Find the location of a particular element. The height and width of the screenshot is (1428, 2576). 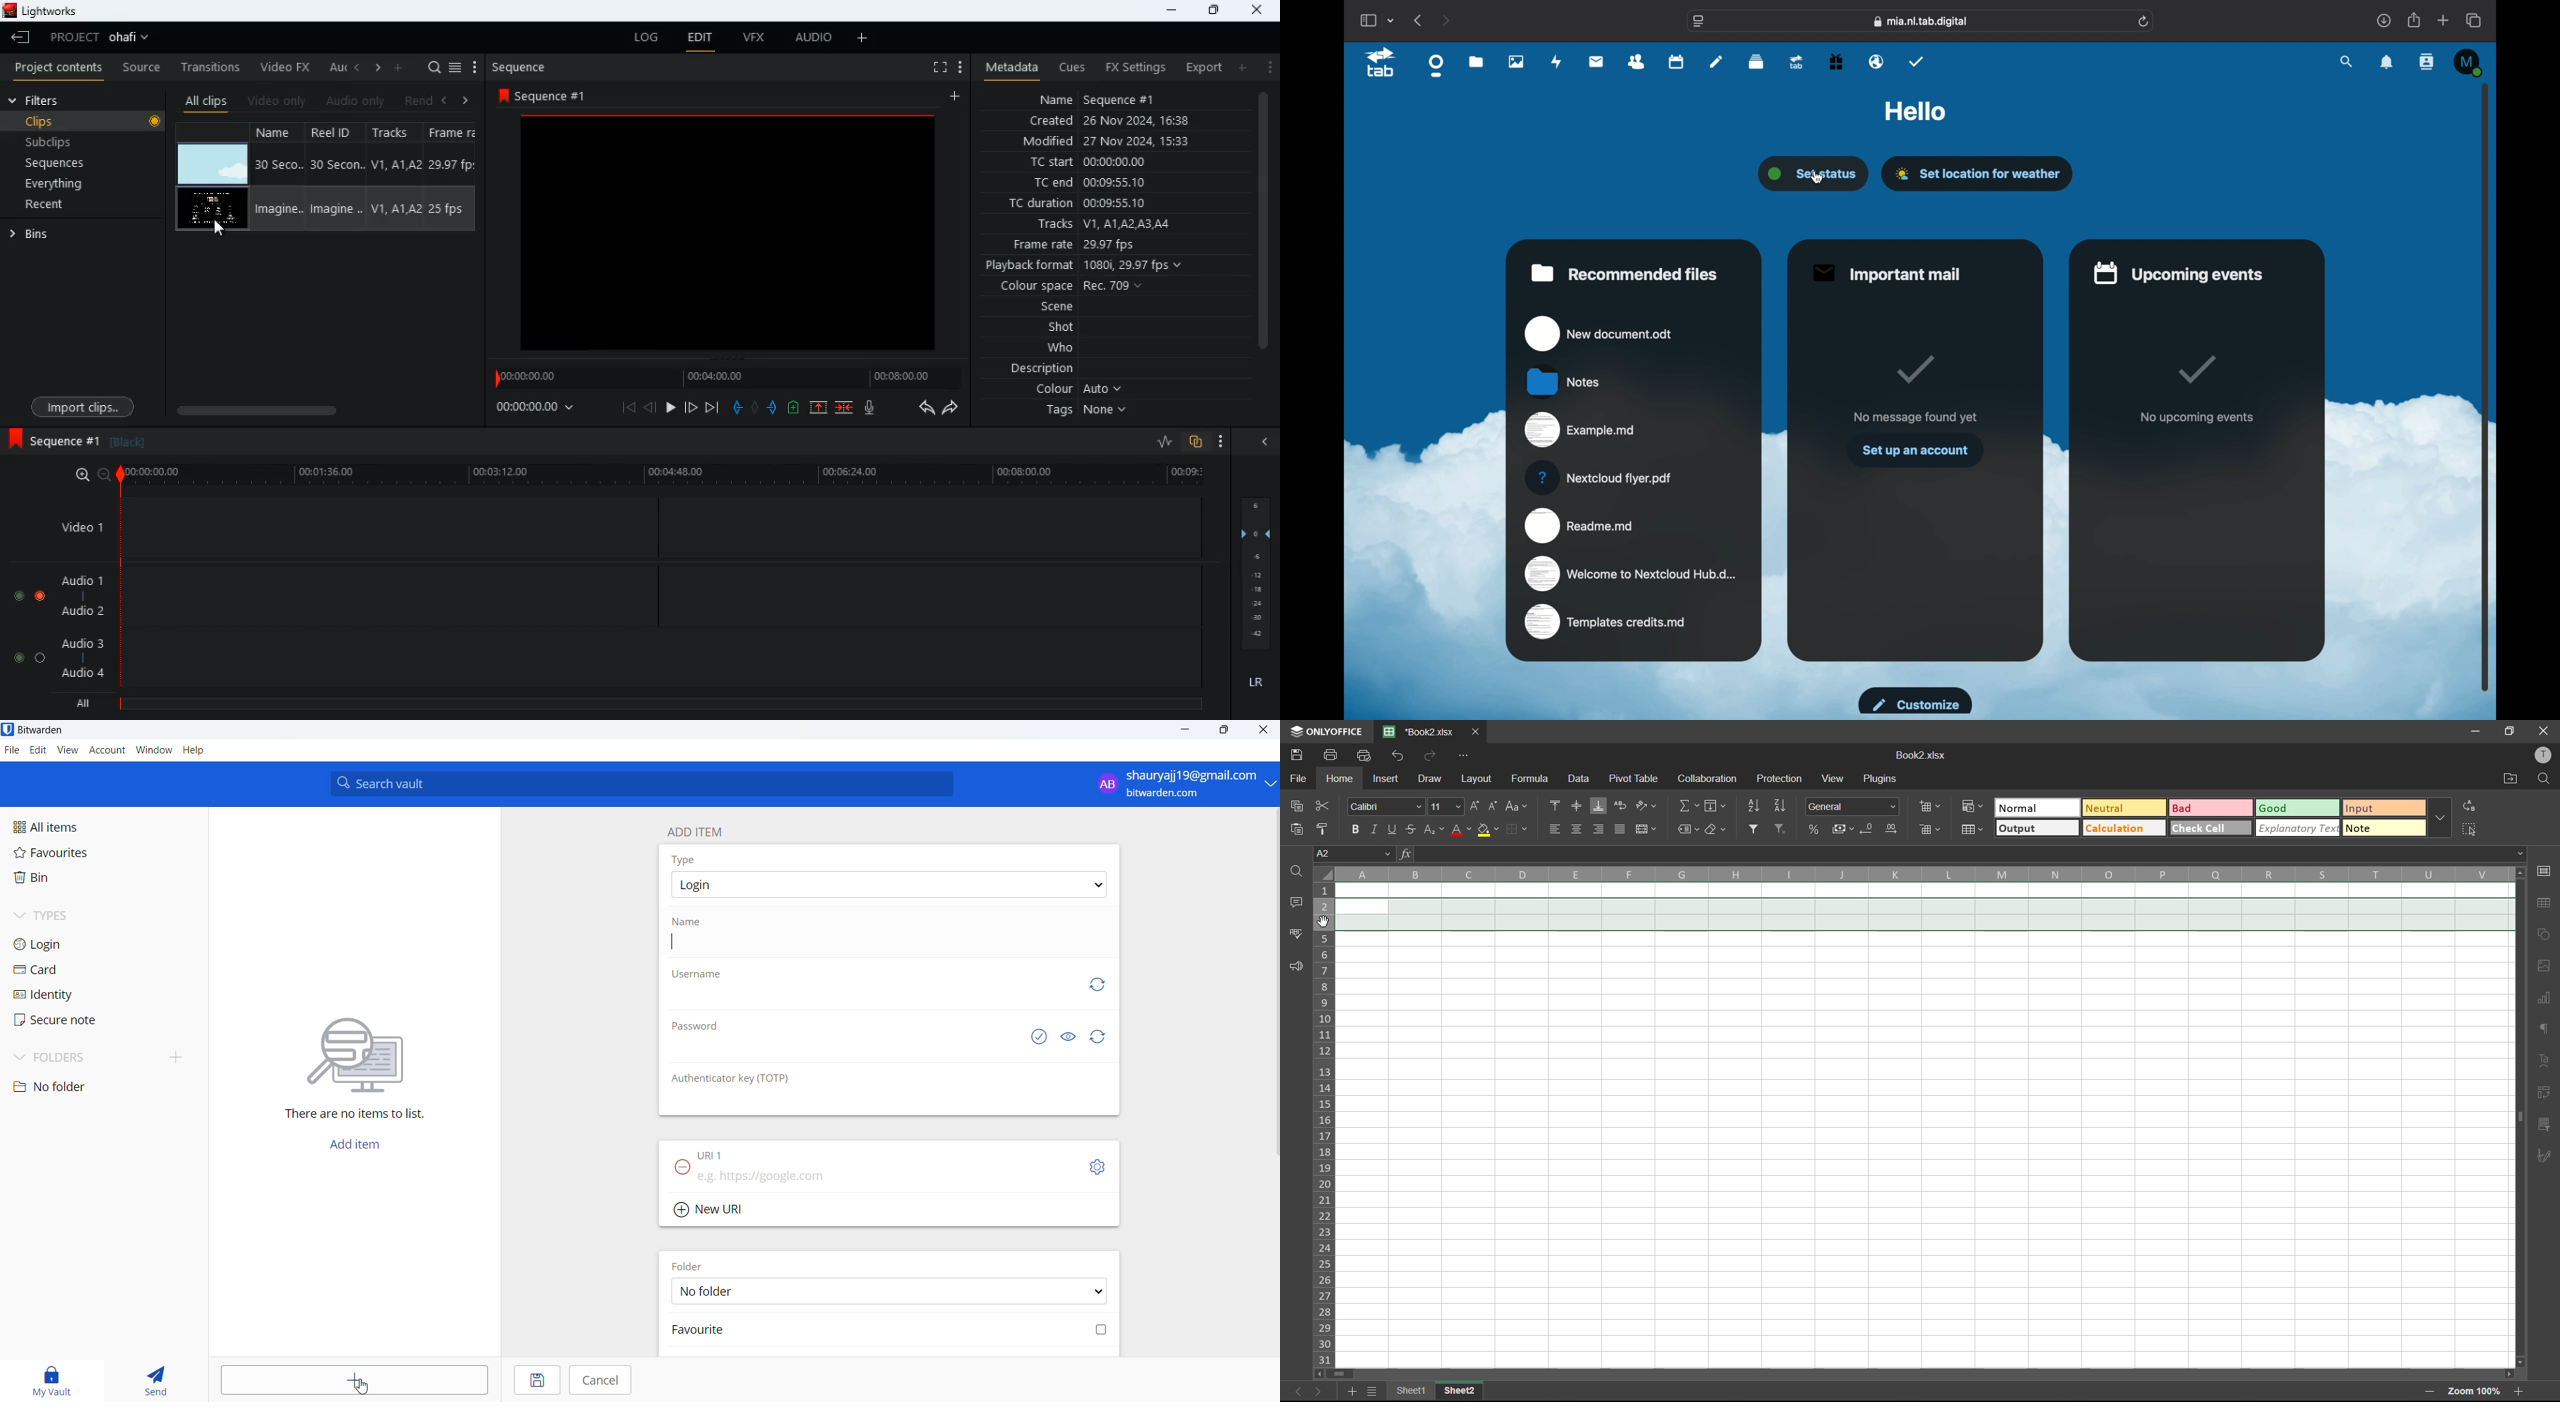

URL settings is located at coordinates (1100, 1169).